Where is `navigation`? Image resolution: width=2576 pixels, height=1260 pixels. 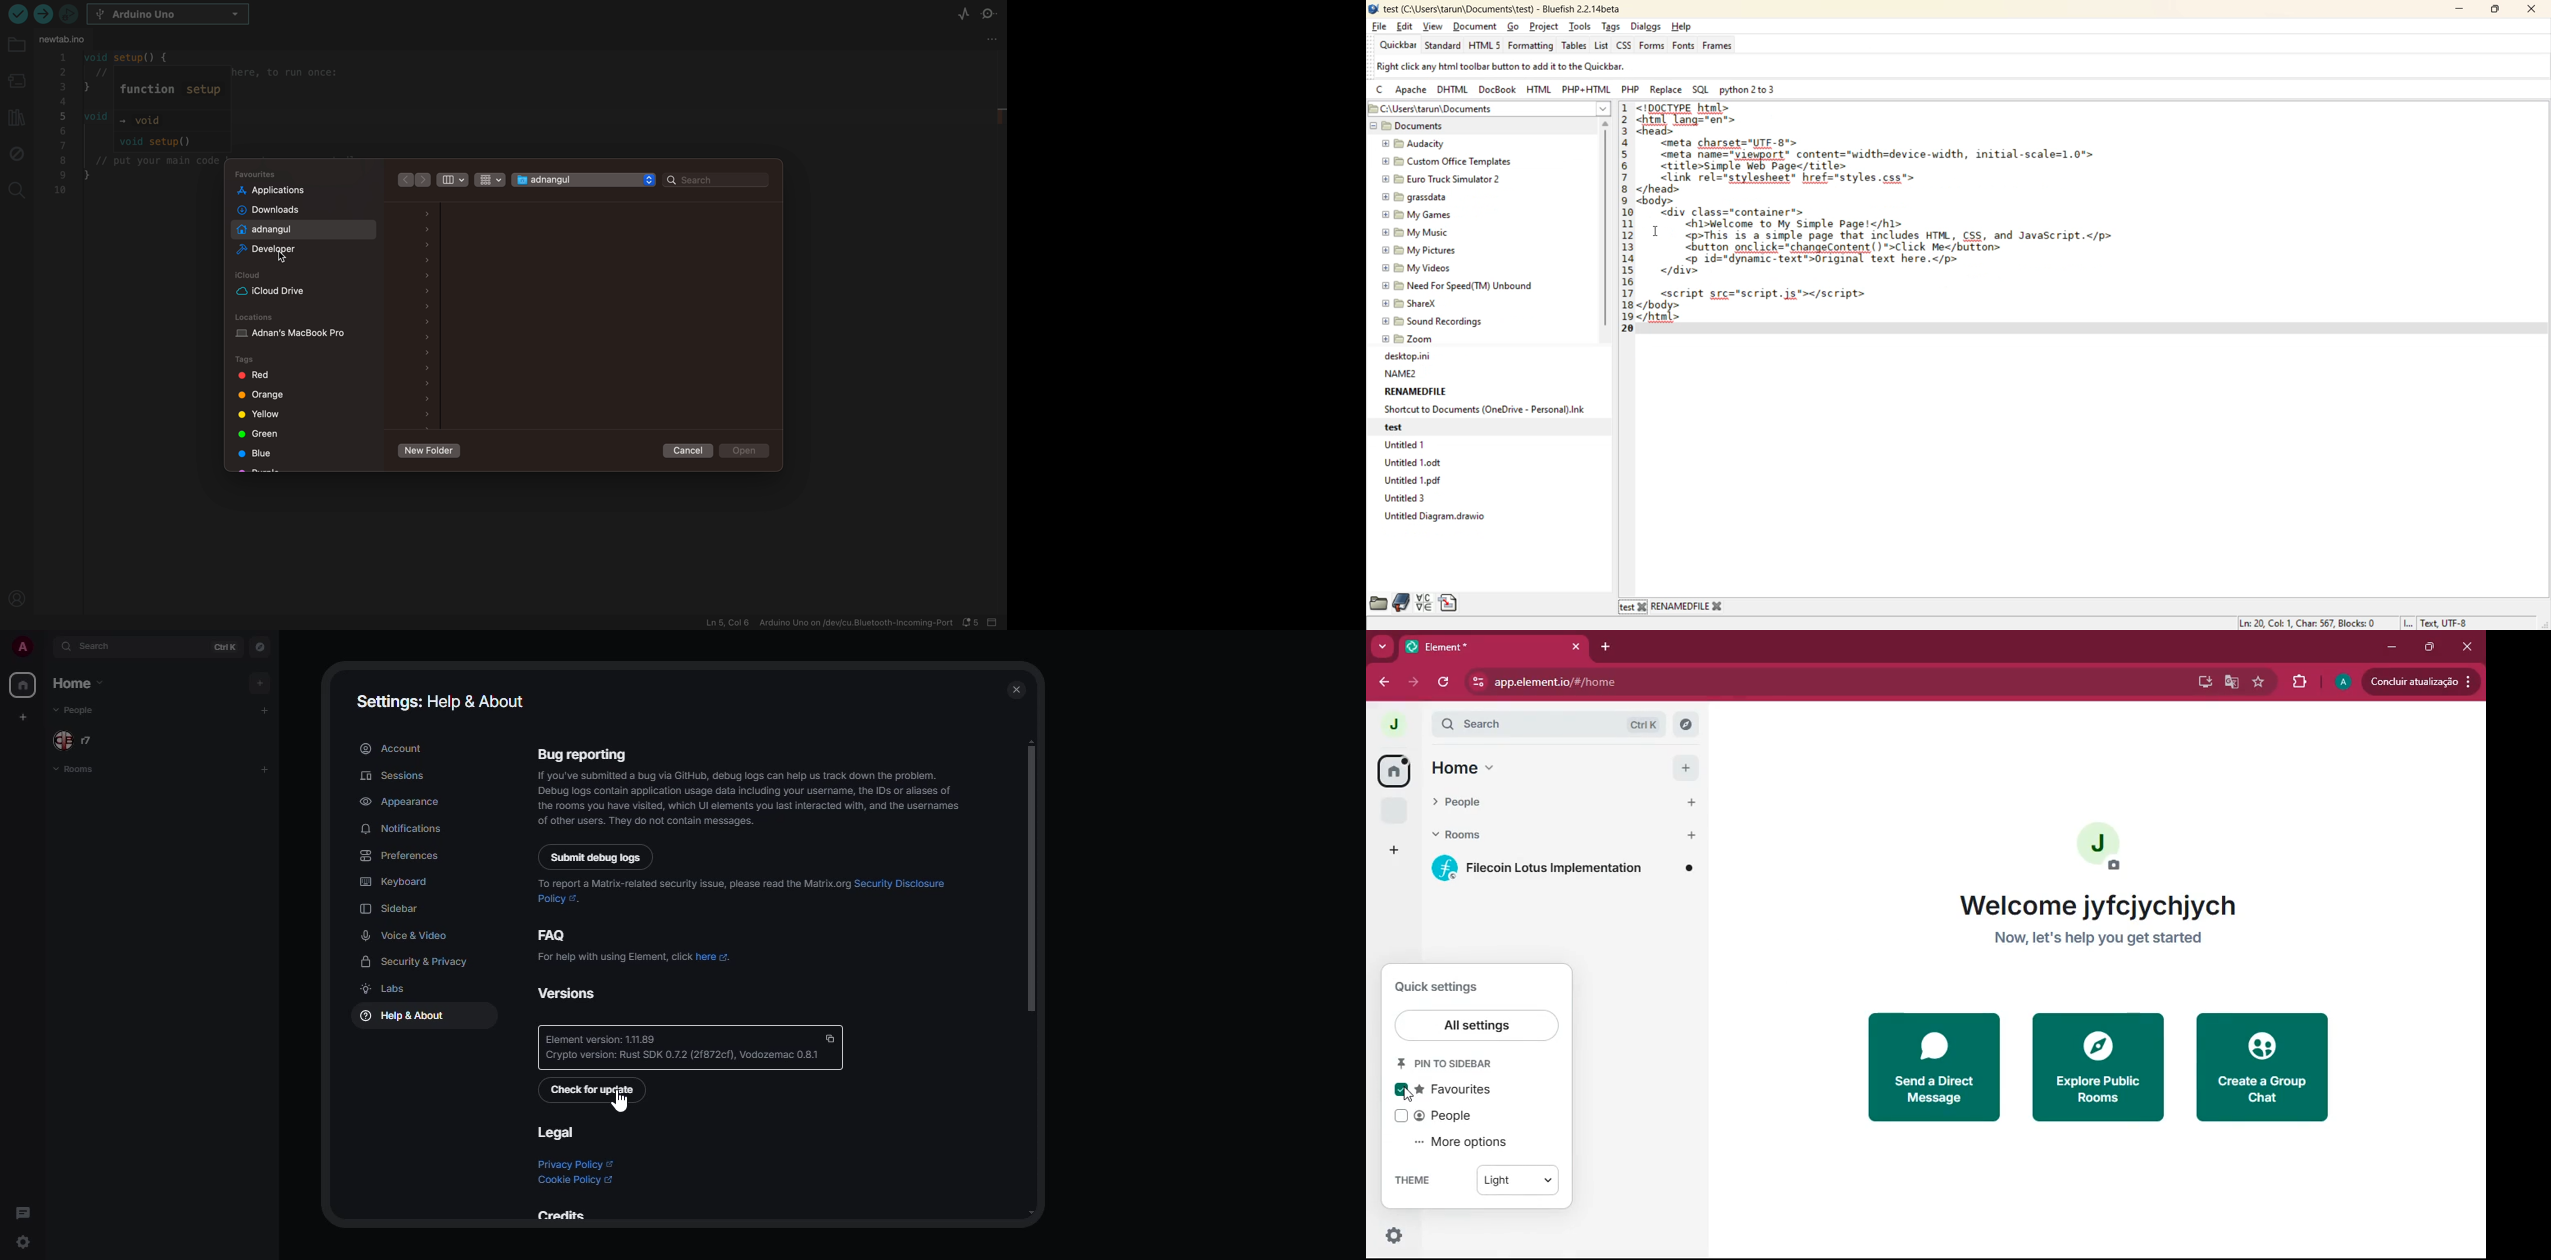
navigation is located at coordinates (2258, 682).